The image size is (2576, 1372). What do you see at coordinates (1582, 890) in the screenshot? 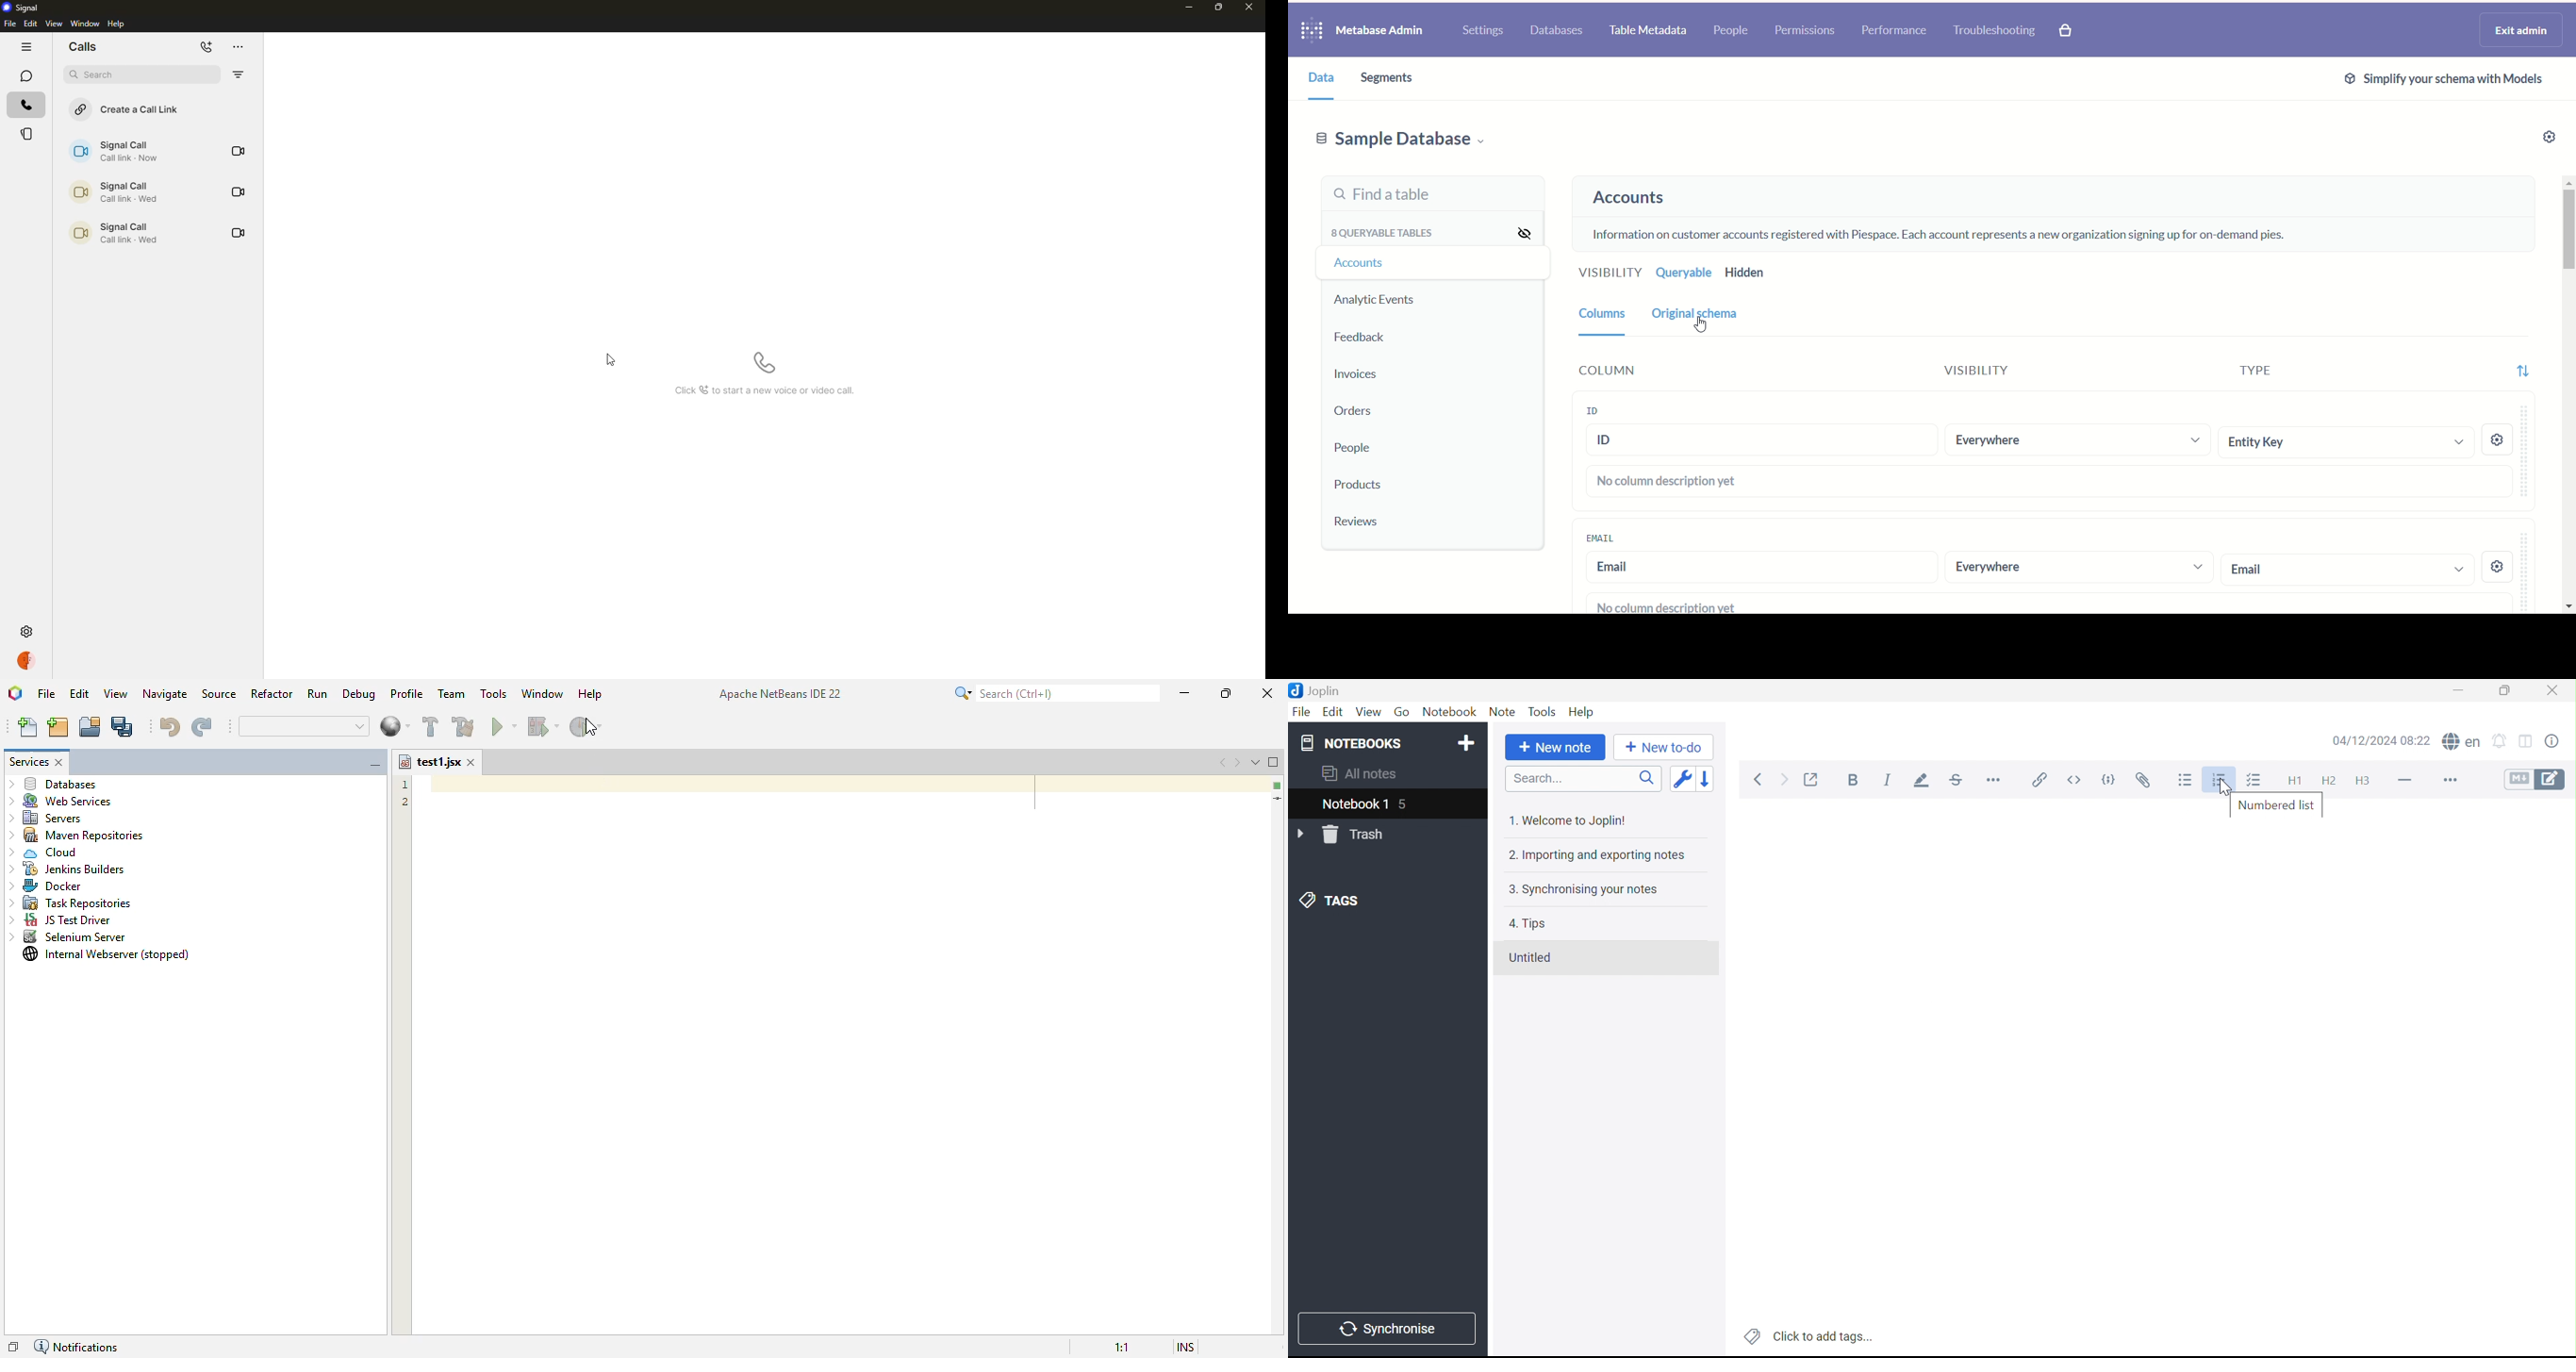
I see `3. Synchronising your notes` at bounding box center [1582, 890].